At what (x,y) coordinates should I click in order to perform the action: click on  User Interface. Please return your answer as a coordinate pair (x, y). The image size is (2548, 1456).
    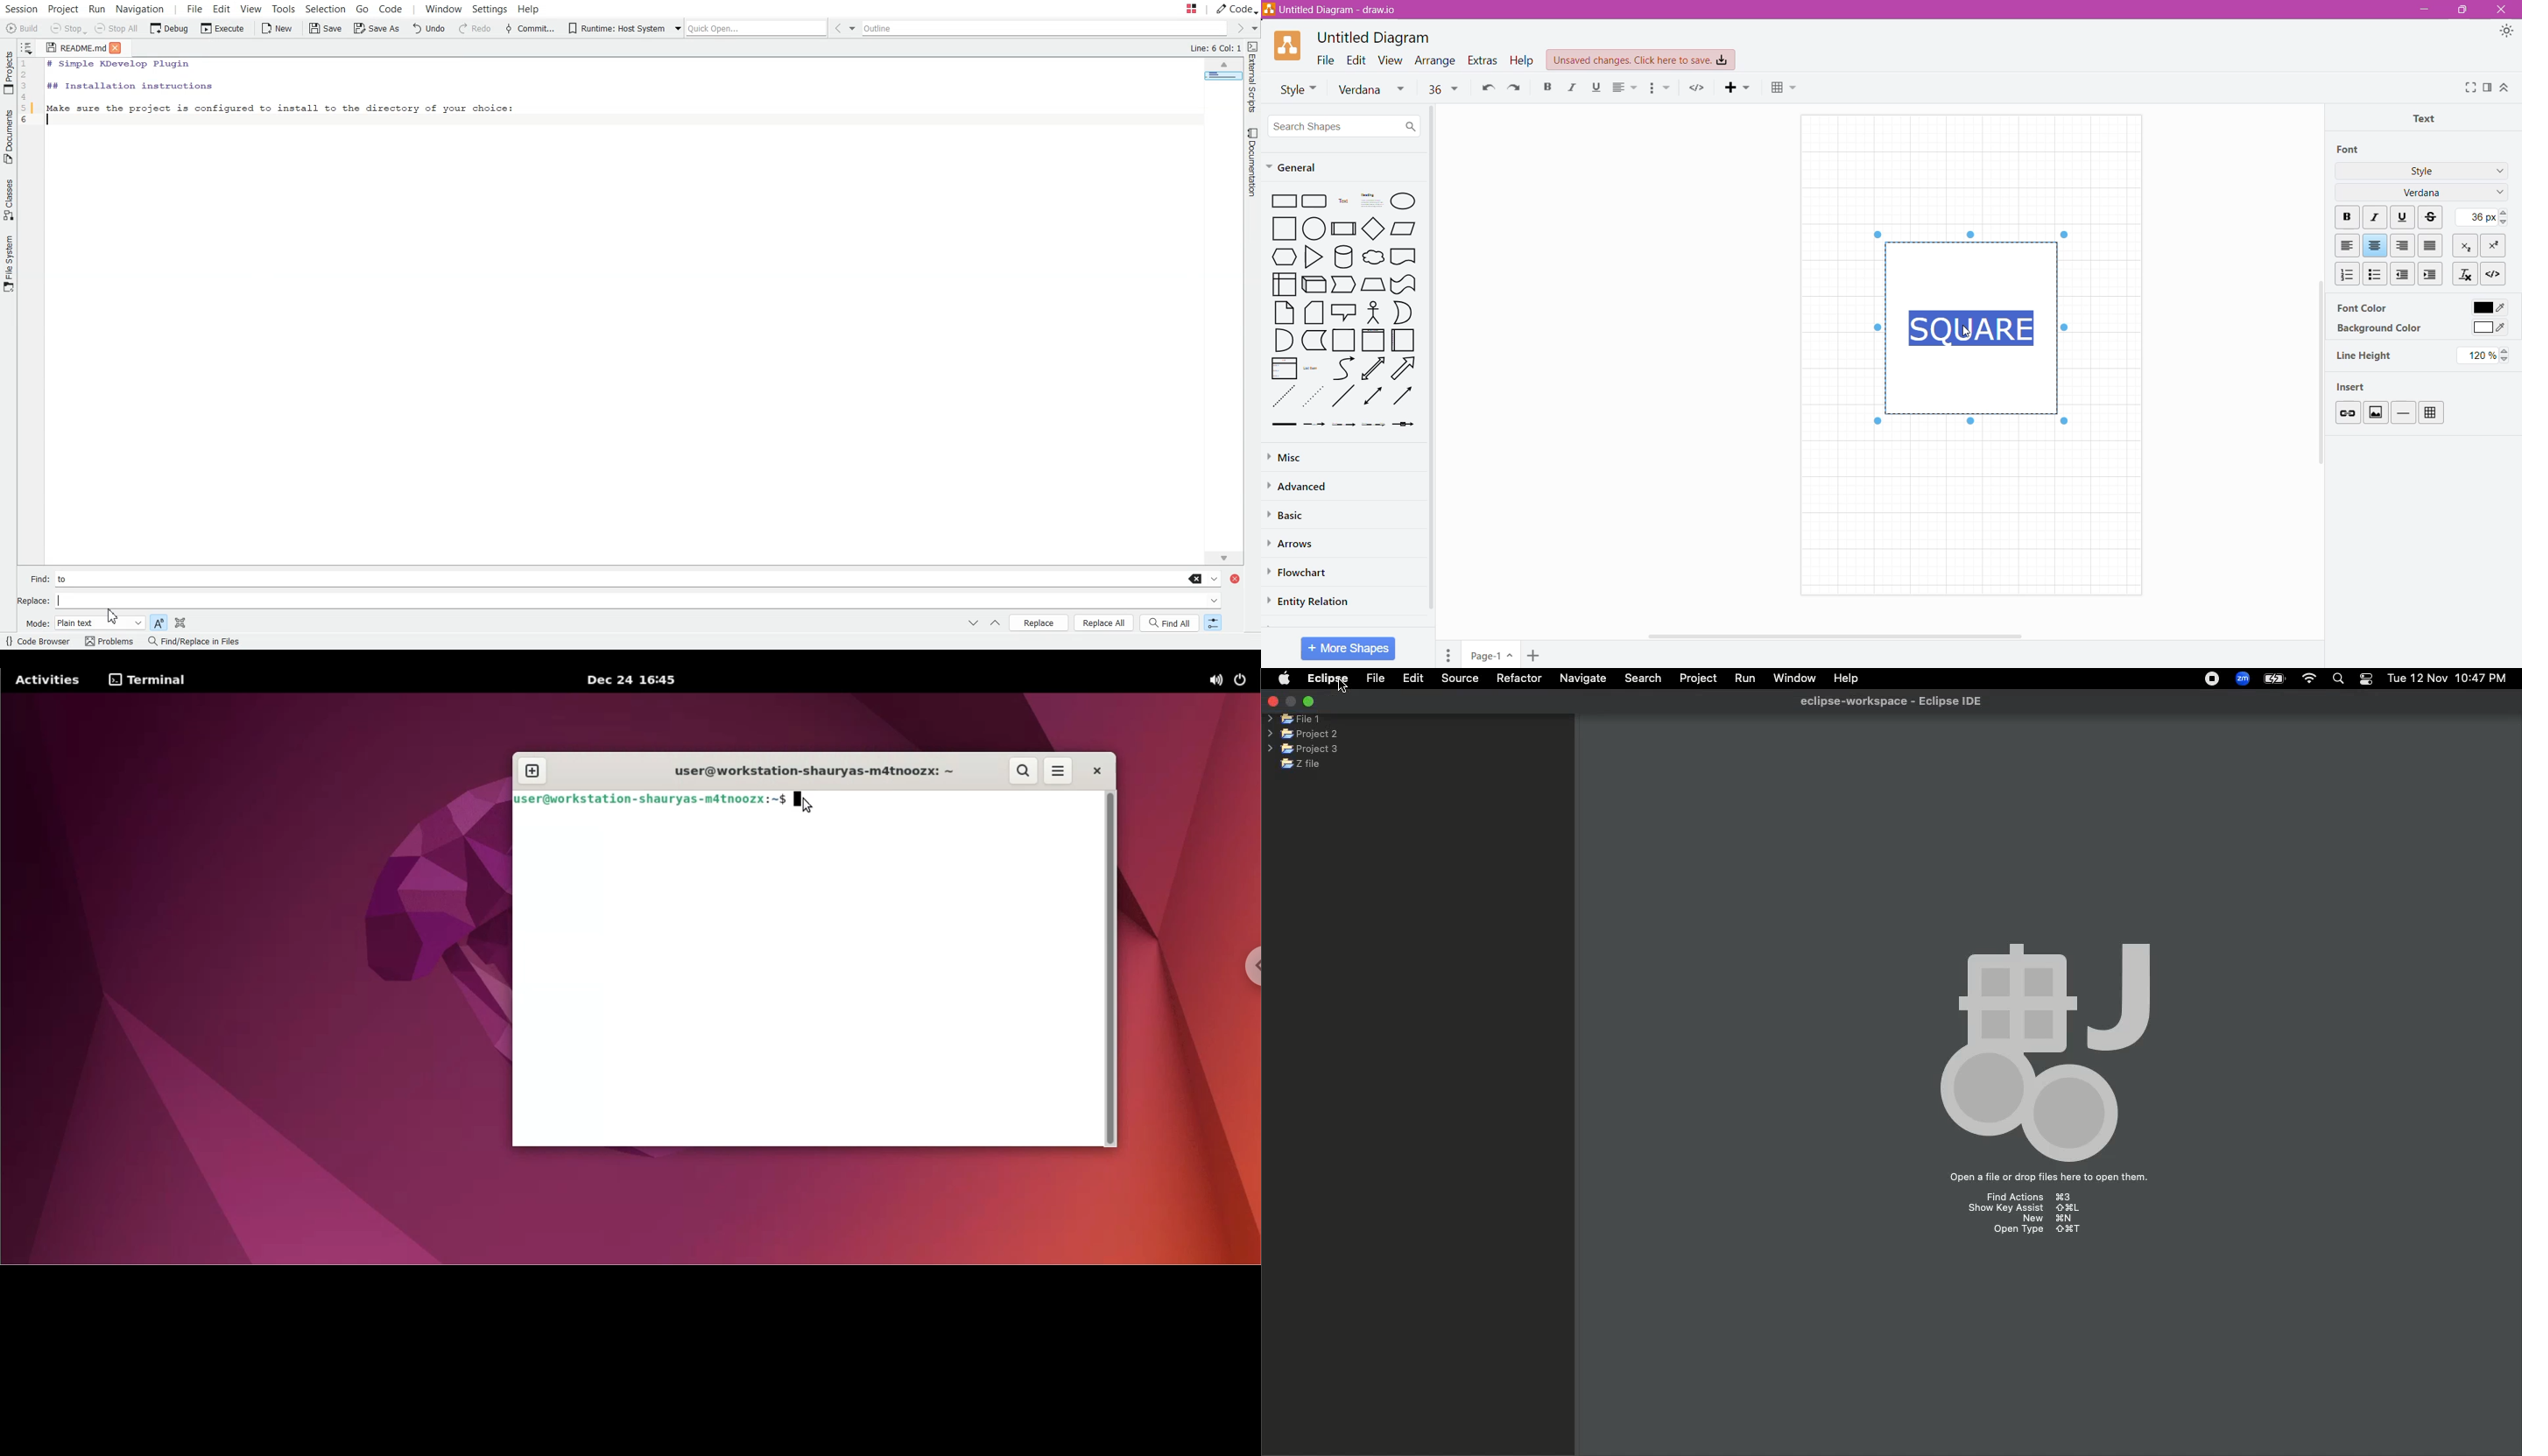
    Looking at the image, I should click on (1283, 284).